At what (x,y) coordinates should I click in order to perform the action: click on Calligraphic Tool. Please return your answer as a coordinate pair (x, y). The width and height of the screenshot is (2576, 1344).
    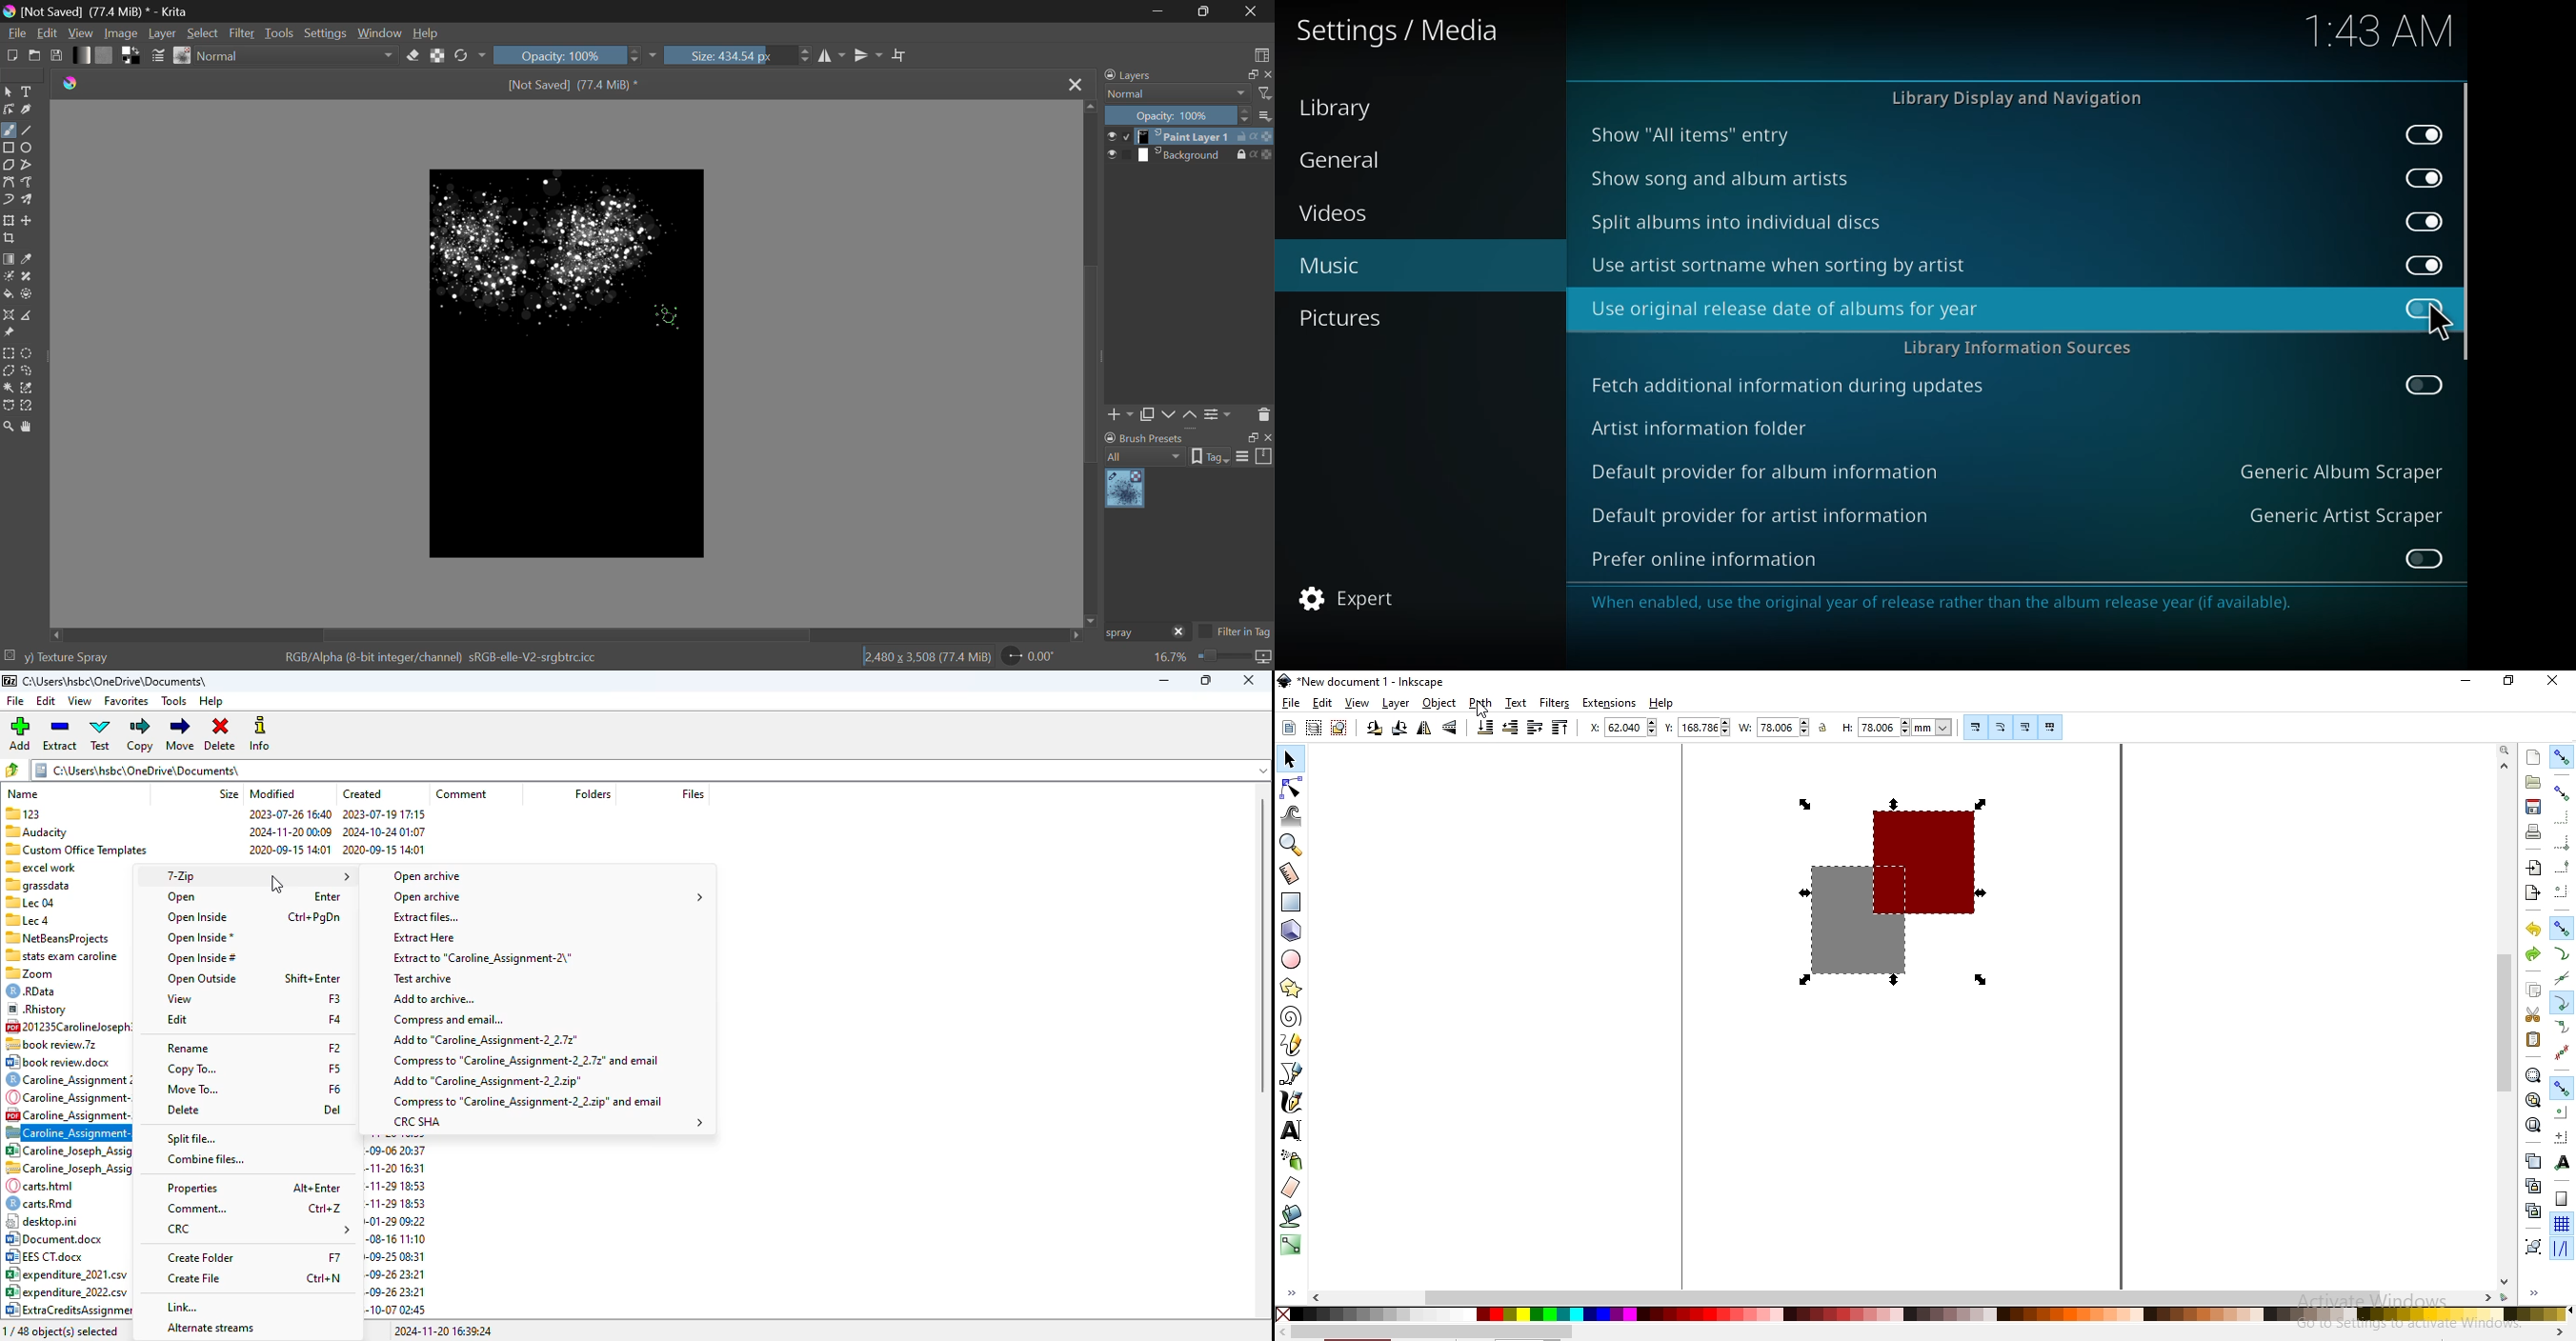
    Looking at the image, I should click on (29, 110).